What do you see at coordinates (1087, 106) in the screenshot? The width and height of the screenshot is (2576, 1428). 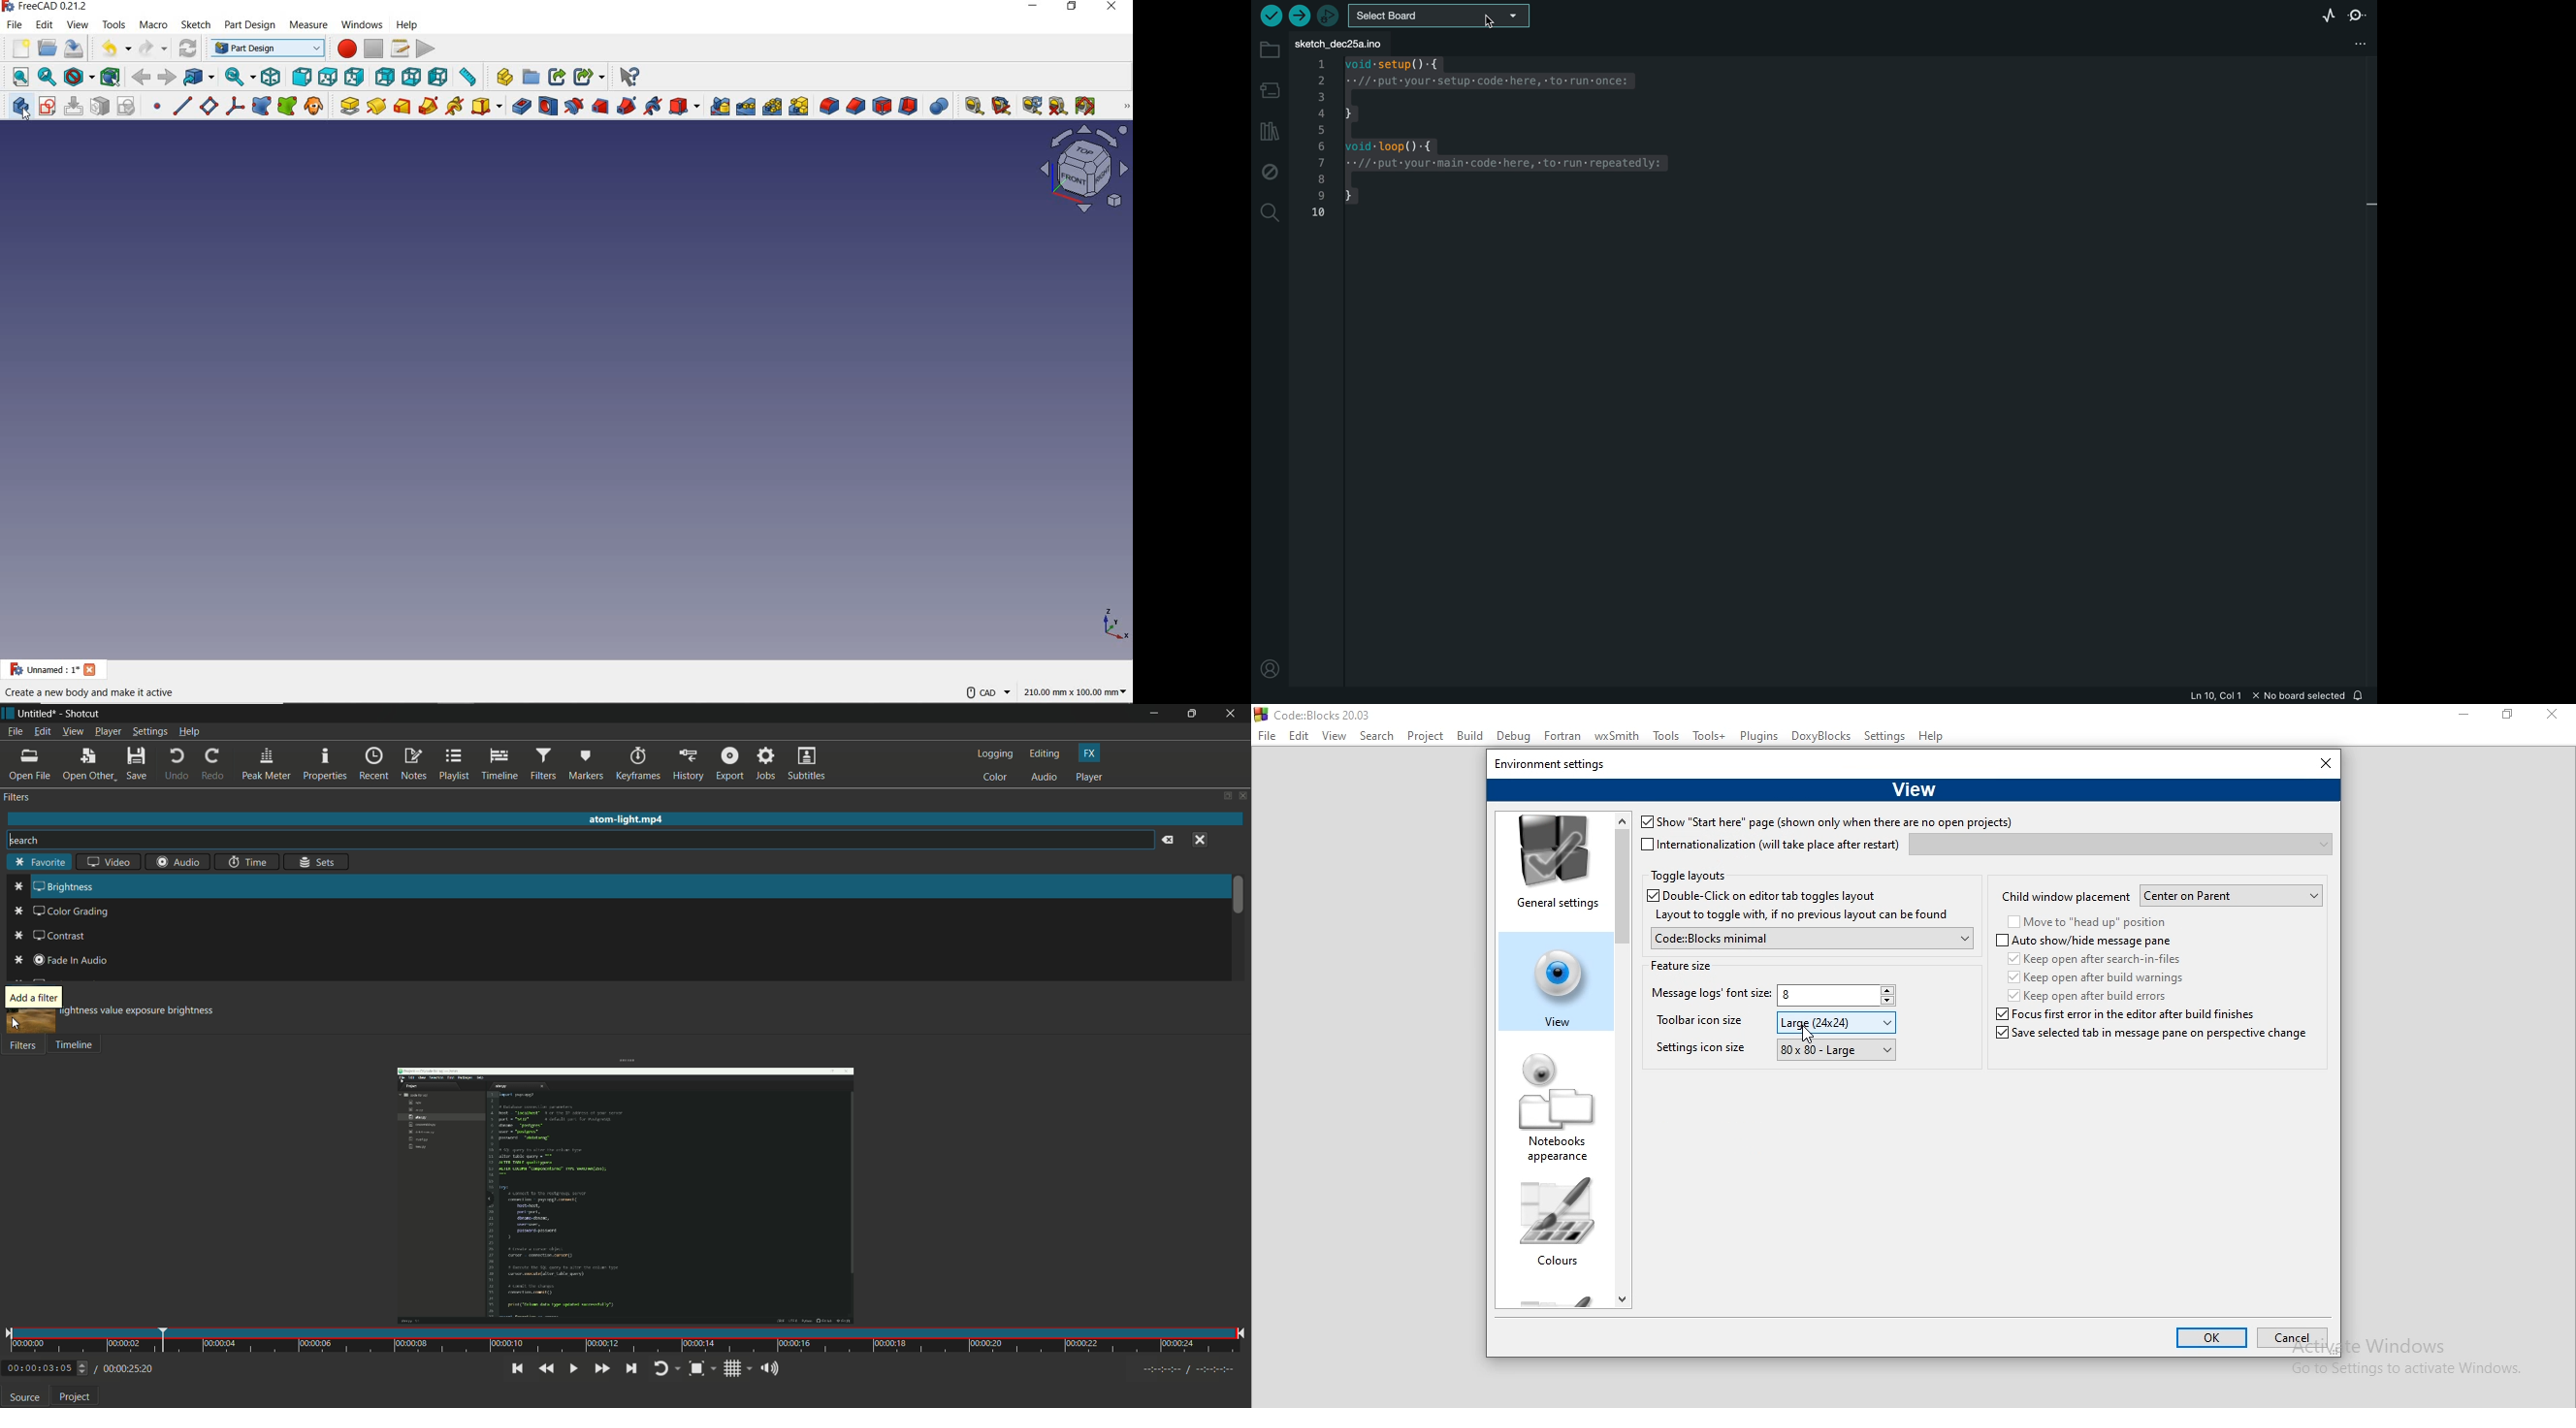 I see `TOGGLE ALL` at bounding box center [1087, 106].